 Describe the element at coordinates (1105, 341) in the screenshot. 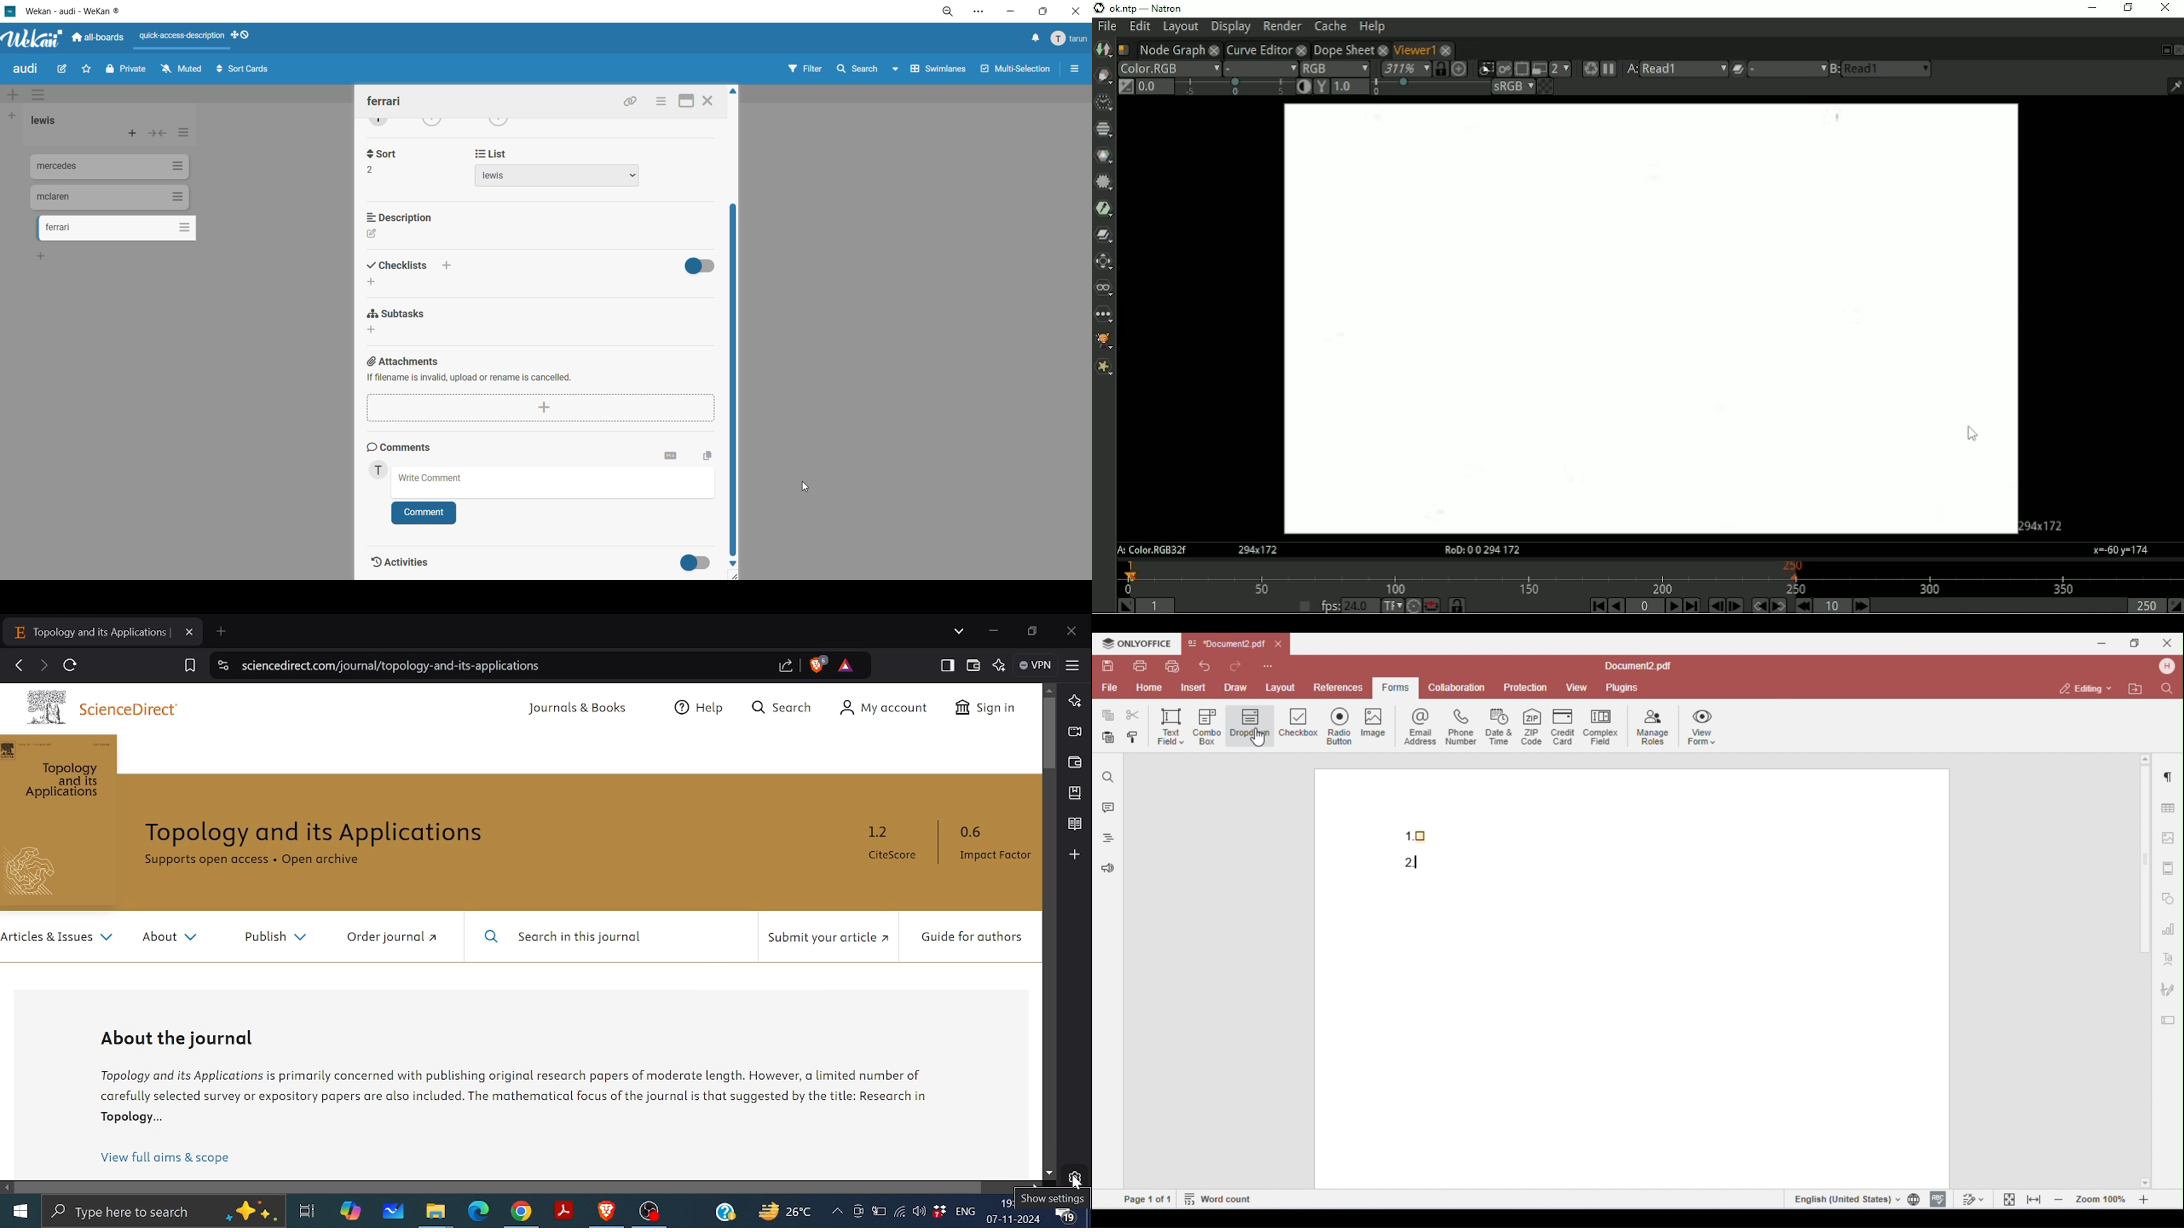

I see `GMIC` at that location.